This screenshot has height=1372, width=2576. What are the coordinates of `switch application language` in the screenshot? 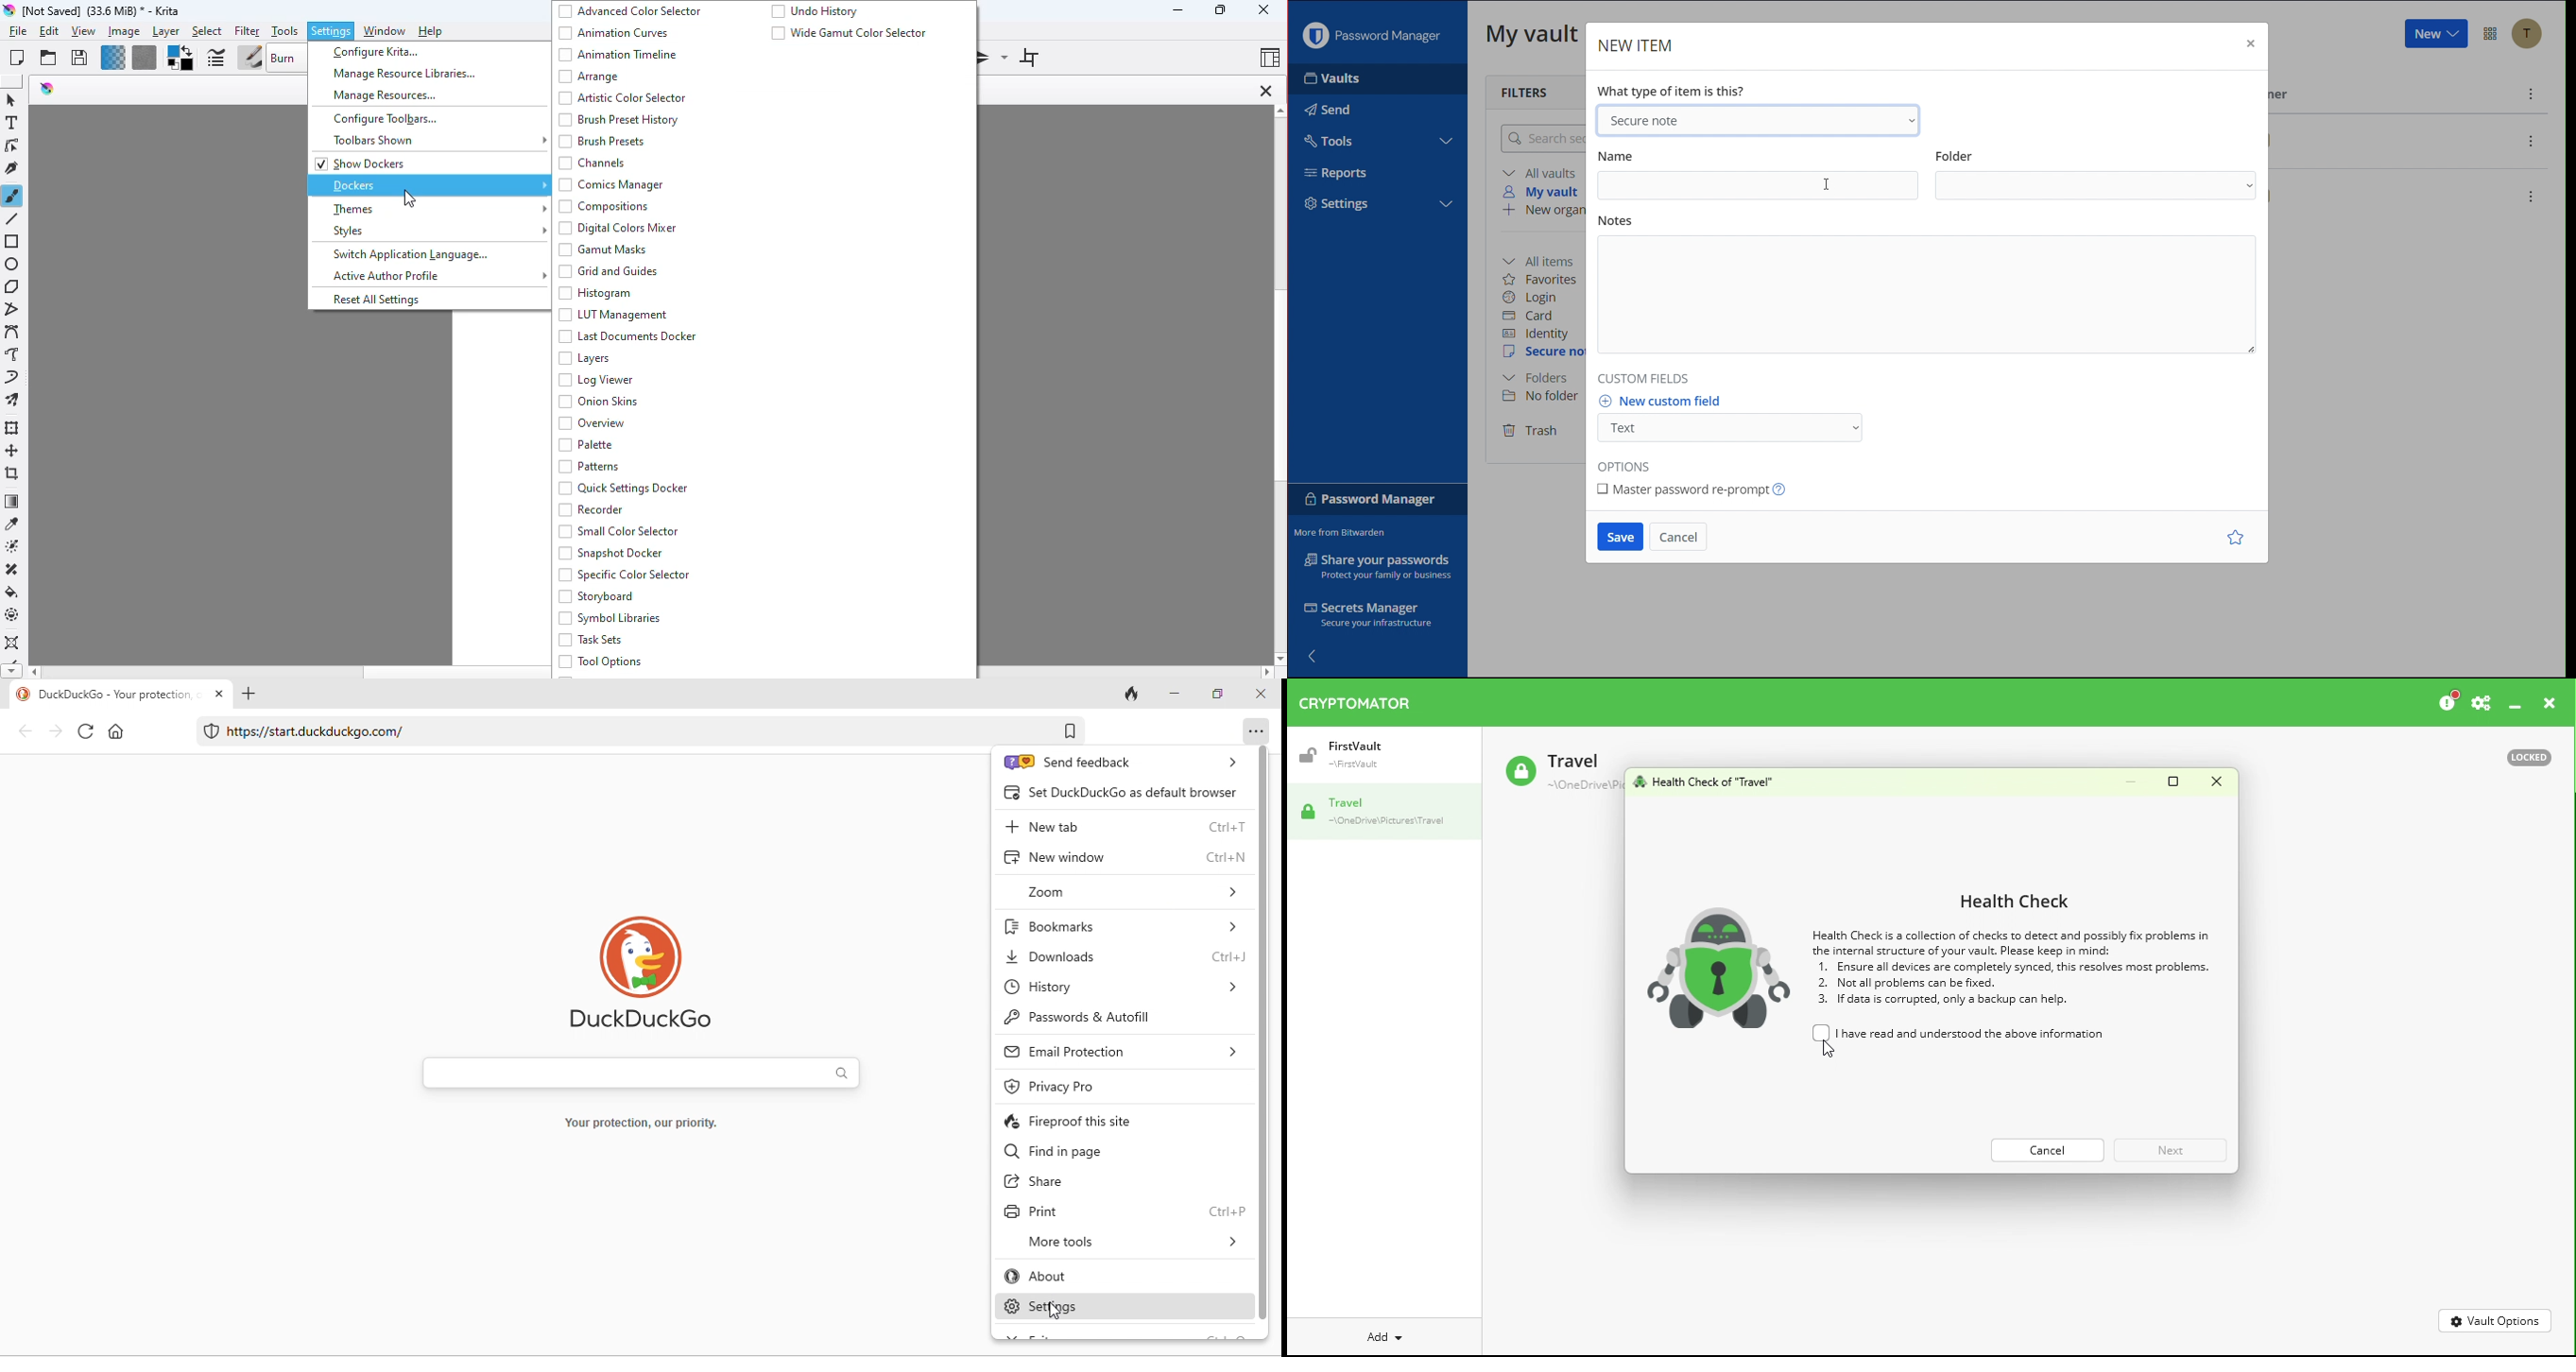 It's located at (409, 254).